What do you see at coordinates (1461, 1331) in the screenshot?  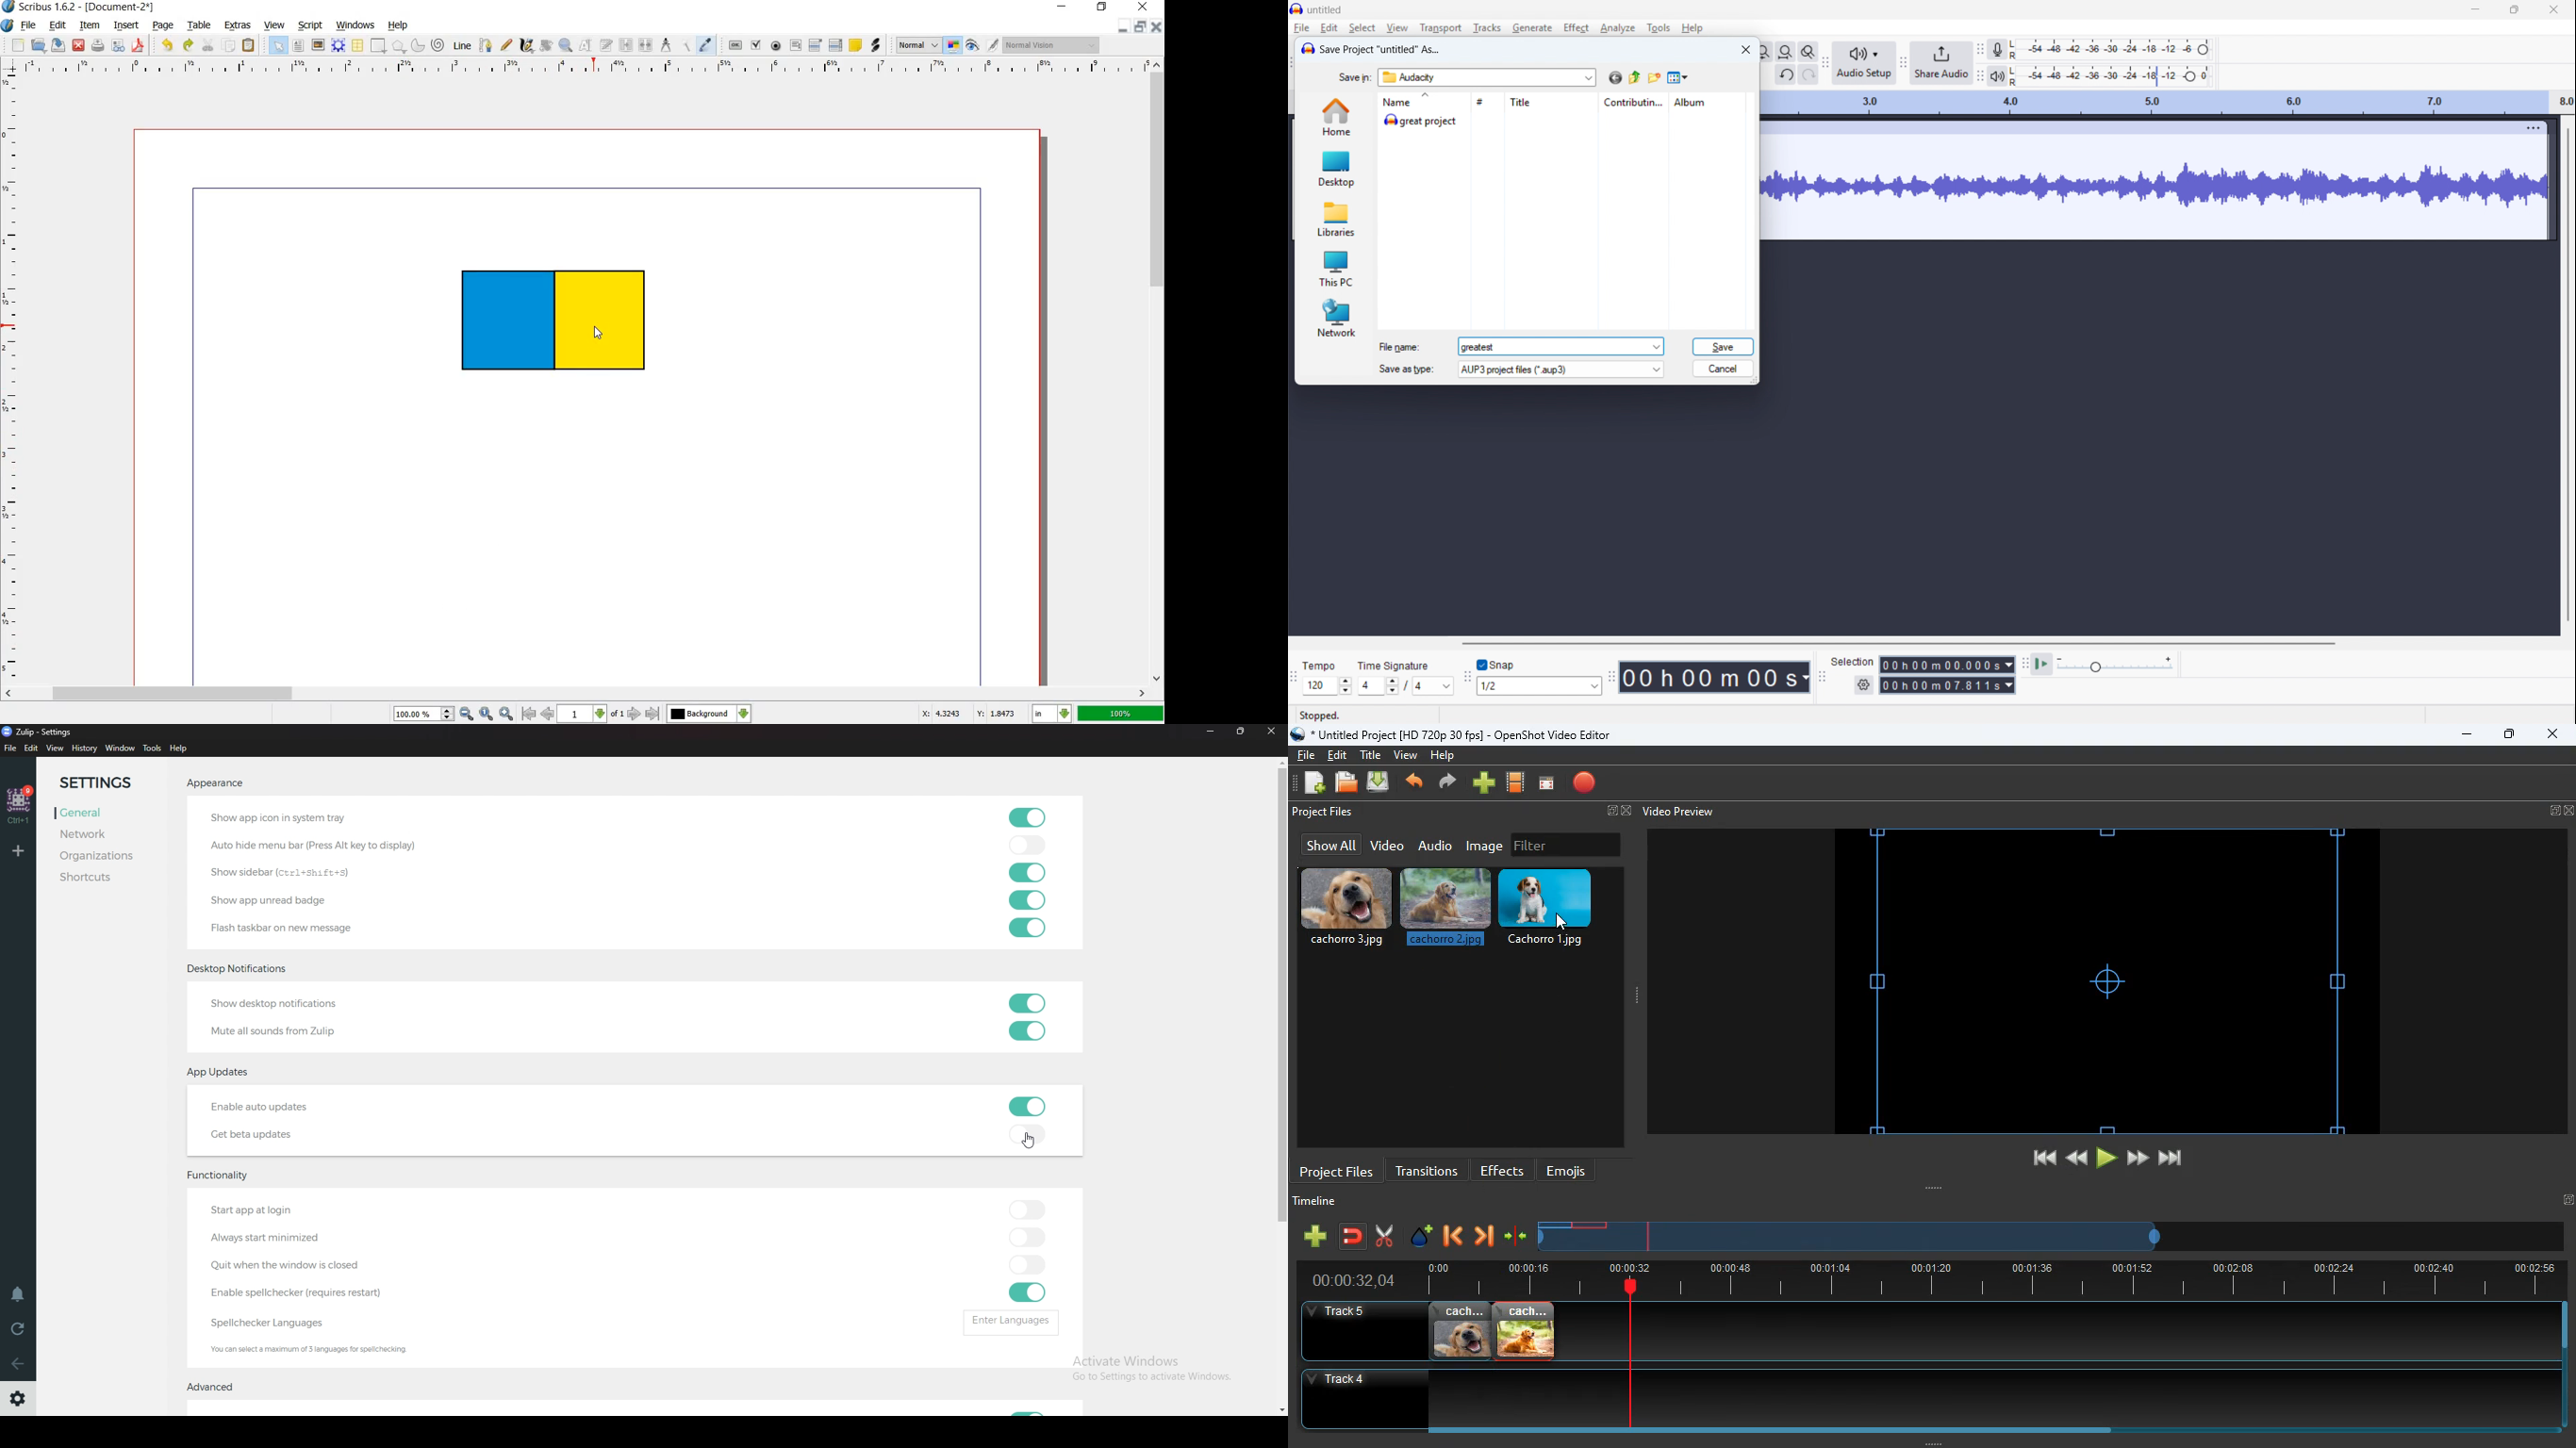 I see `cachorro.3.jpg` at bounding box center [1461, 1331].